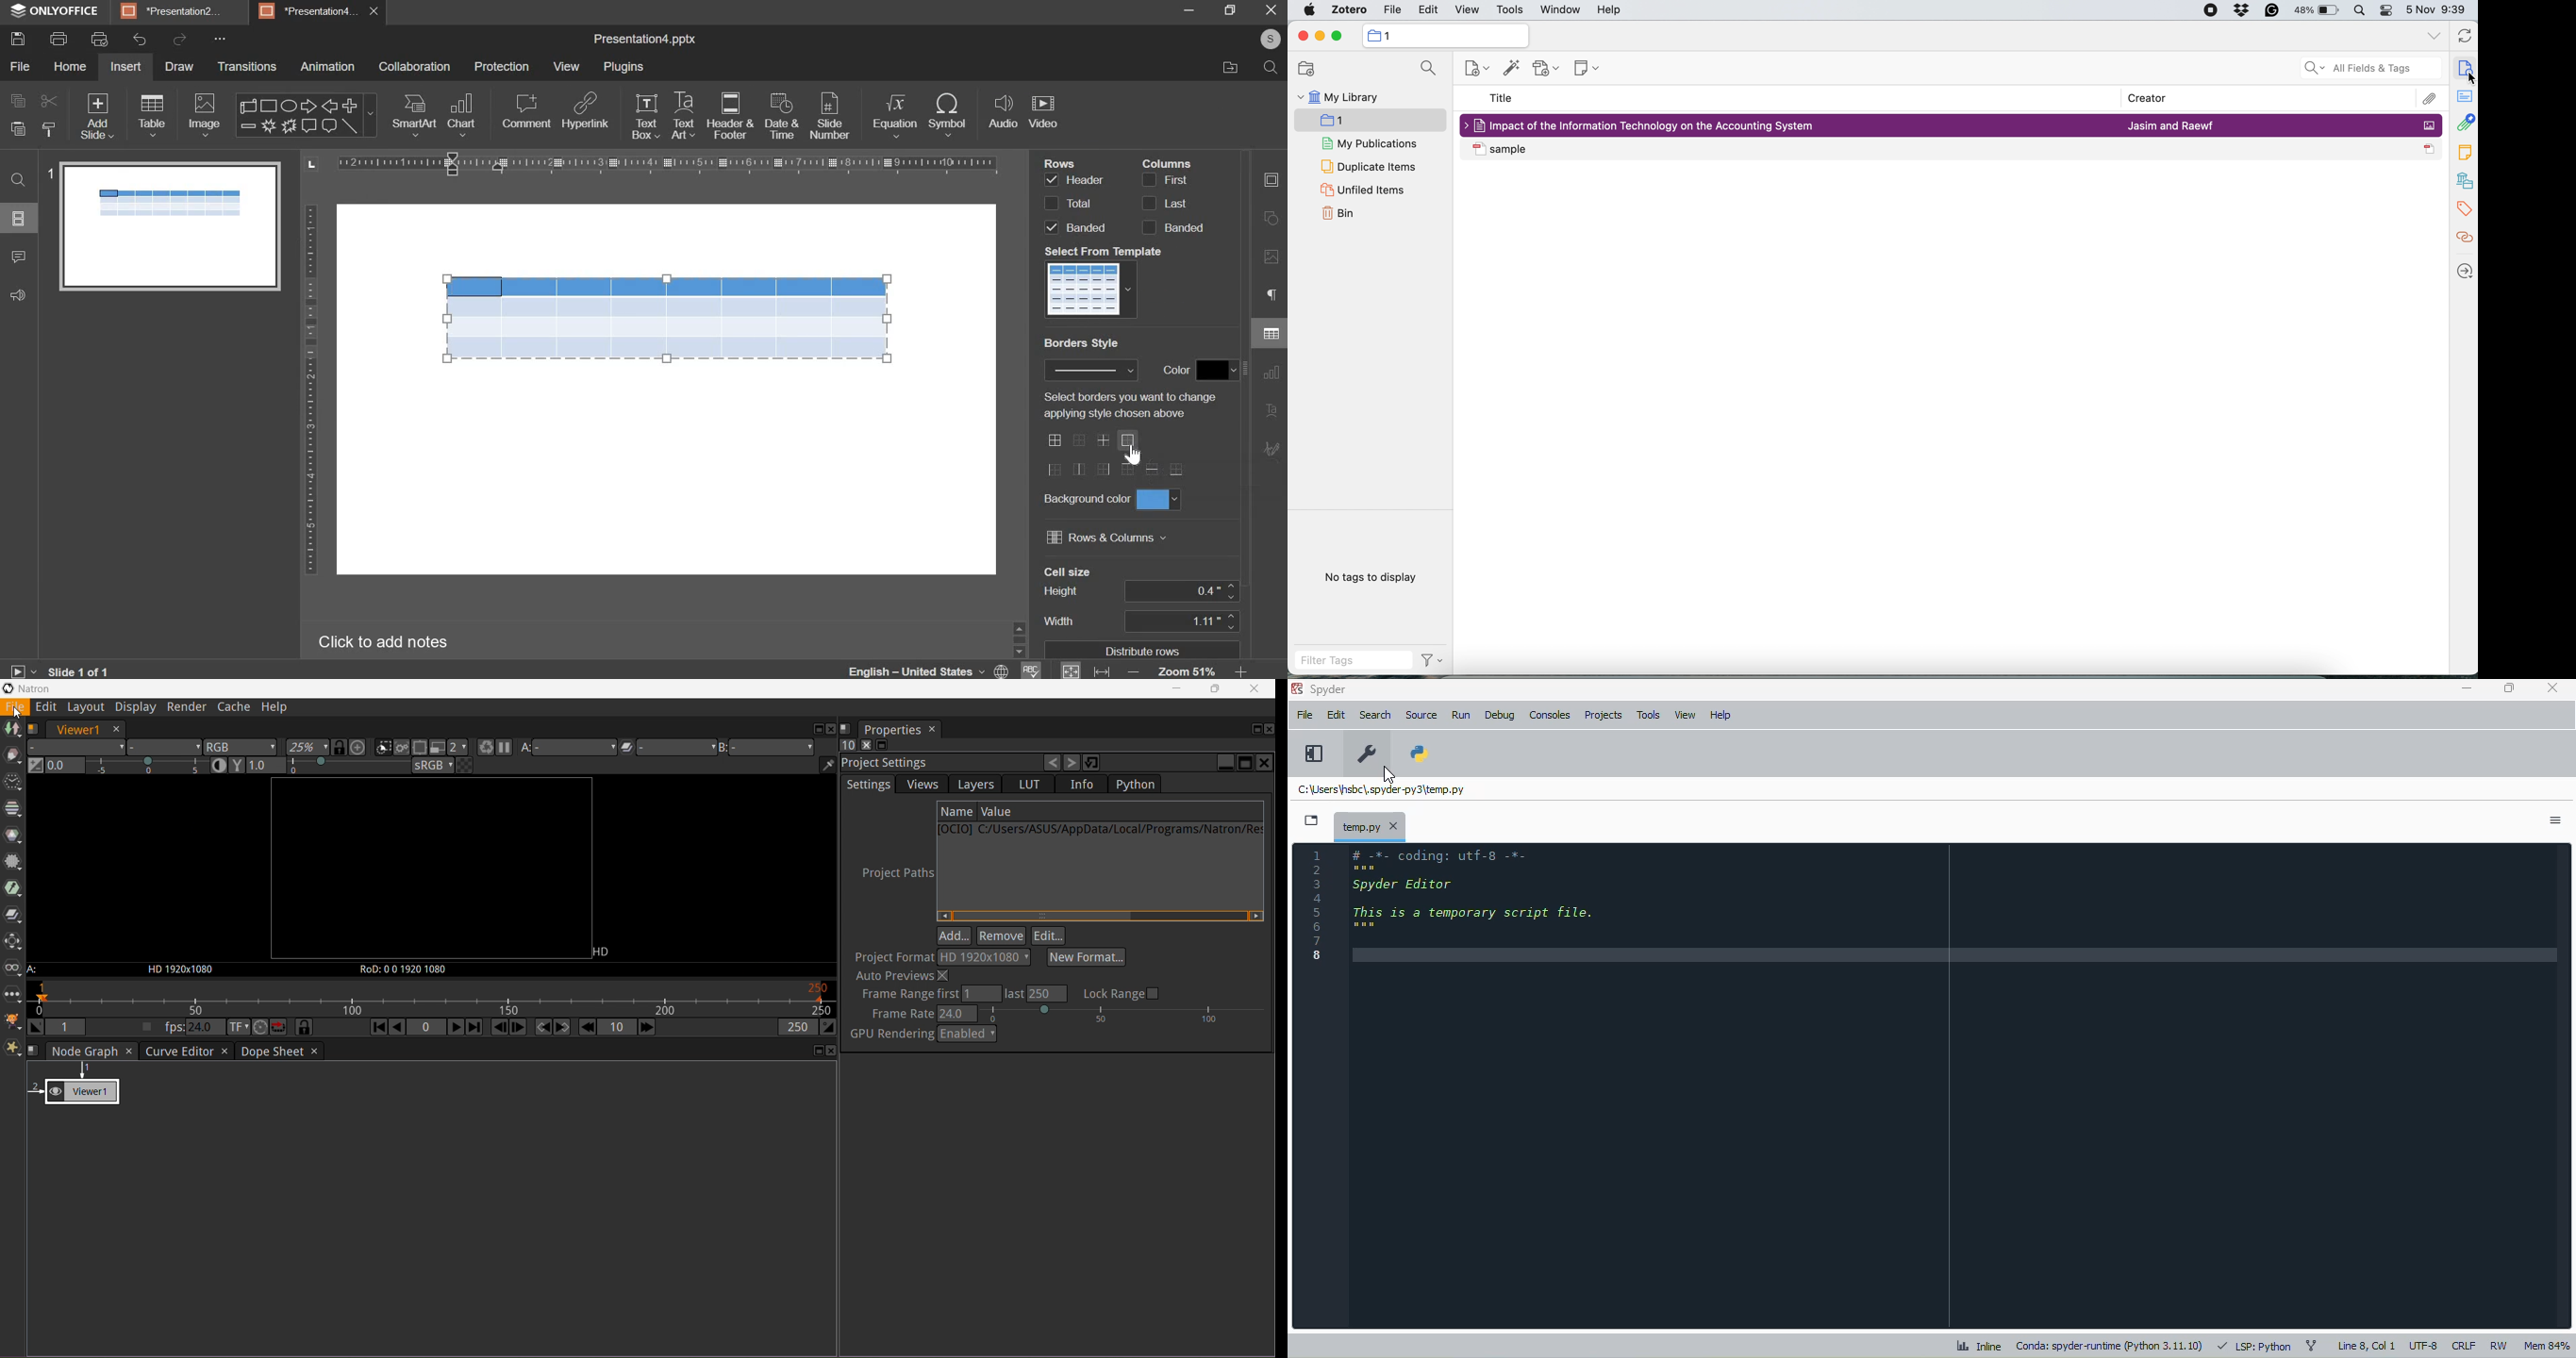 The width and height of the screenshot is (2576, 1372). What do you see at coordinates (415, 67) in the screenshot?
I see `collaboration` at bounding box center [415, 67].